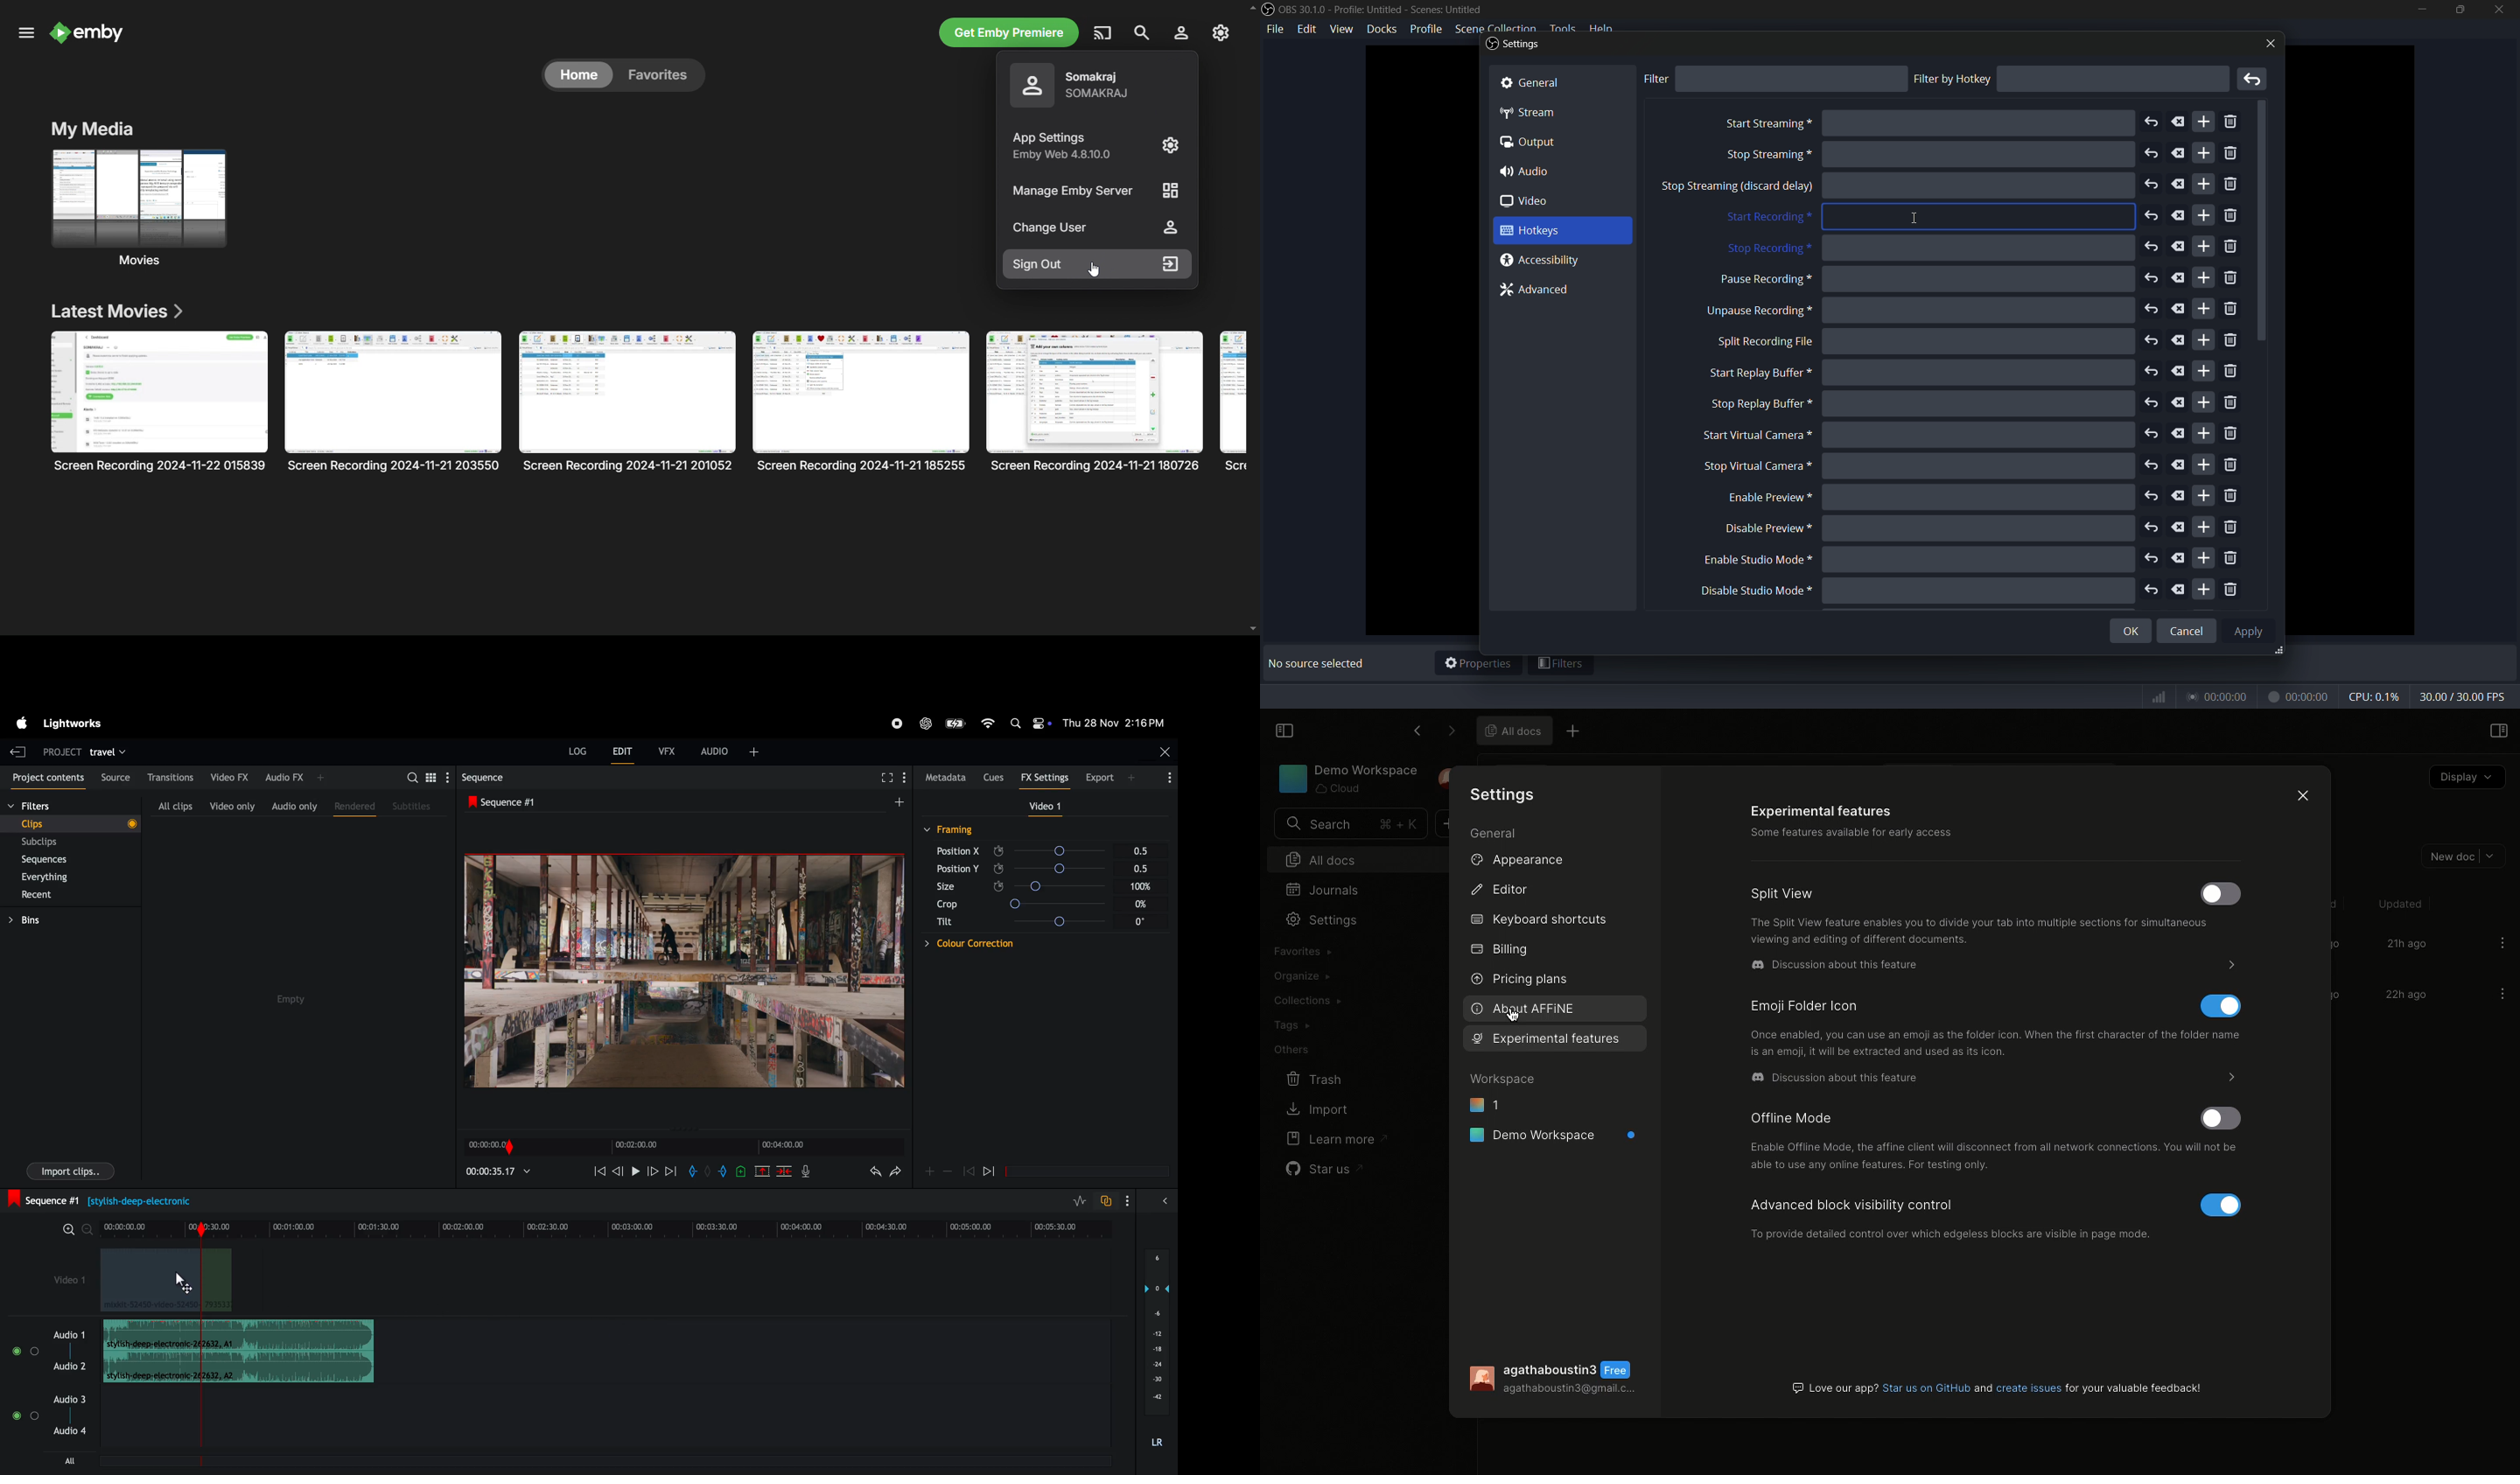  I want to click on start recording, so click(1767, 218).